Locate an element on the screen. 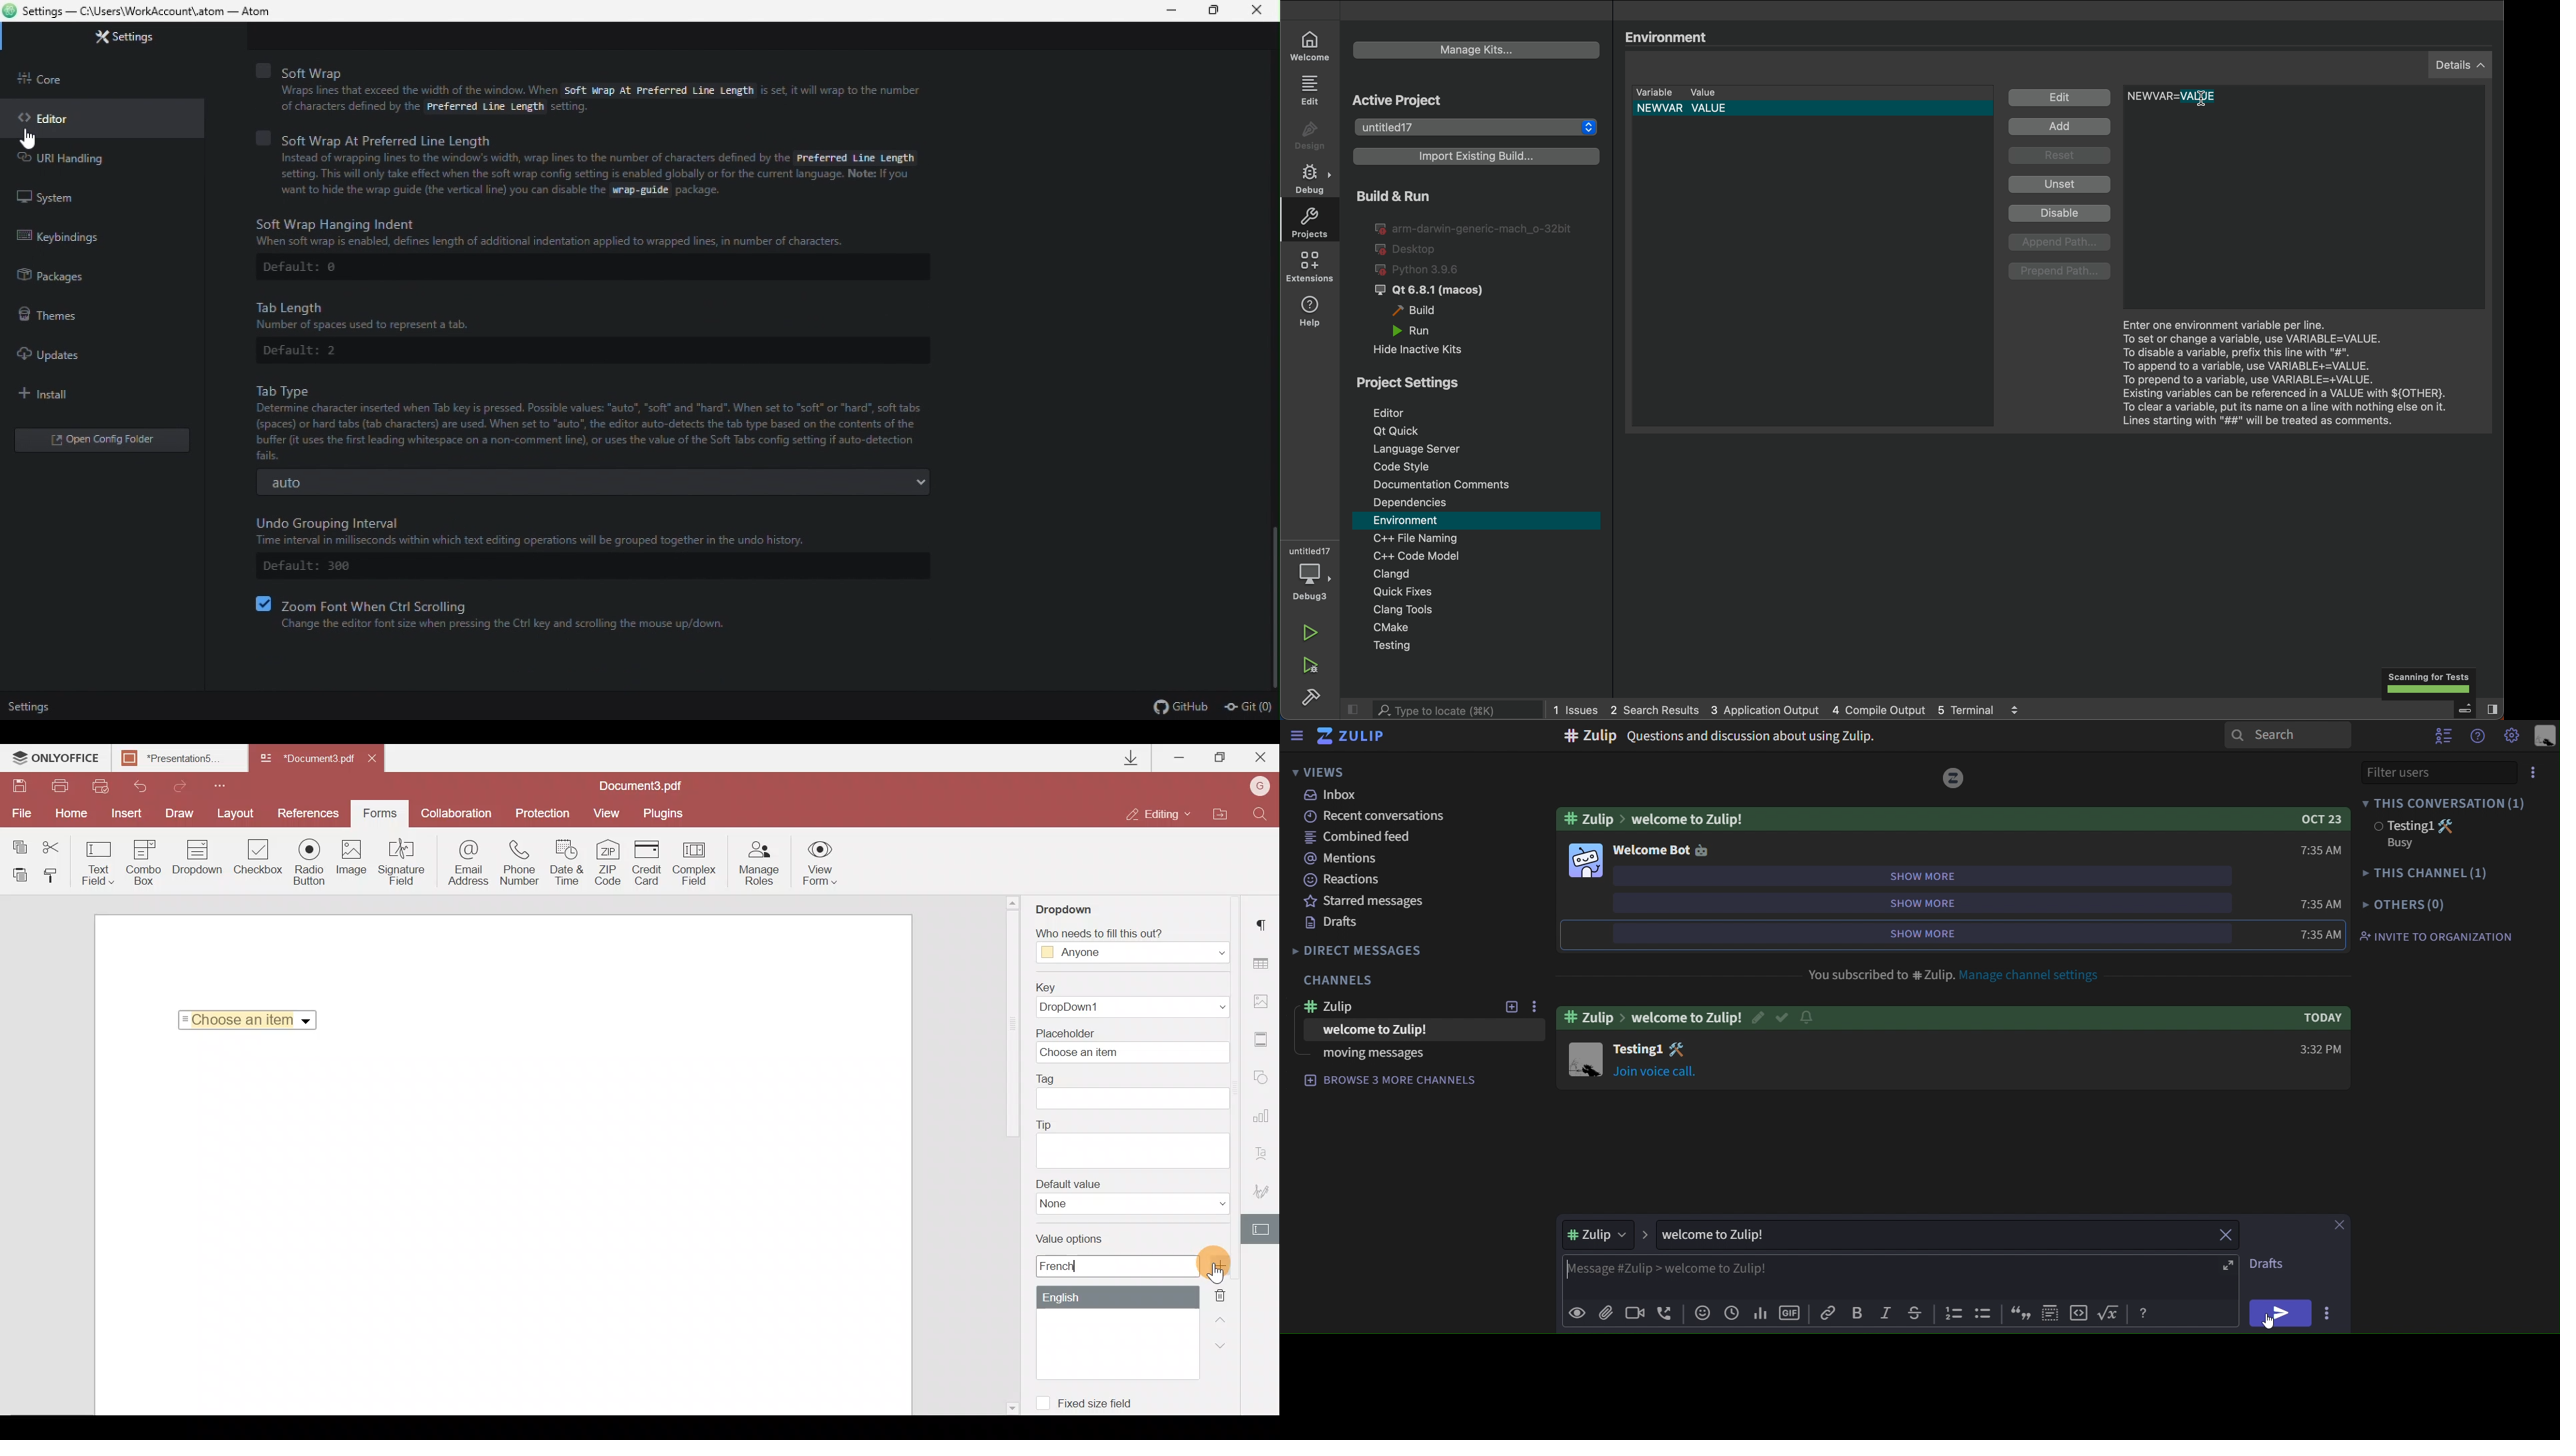 Image resolution: width=2576 pixels, height=1456 pixels. inbox is located at coordinates (1333, 797).